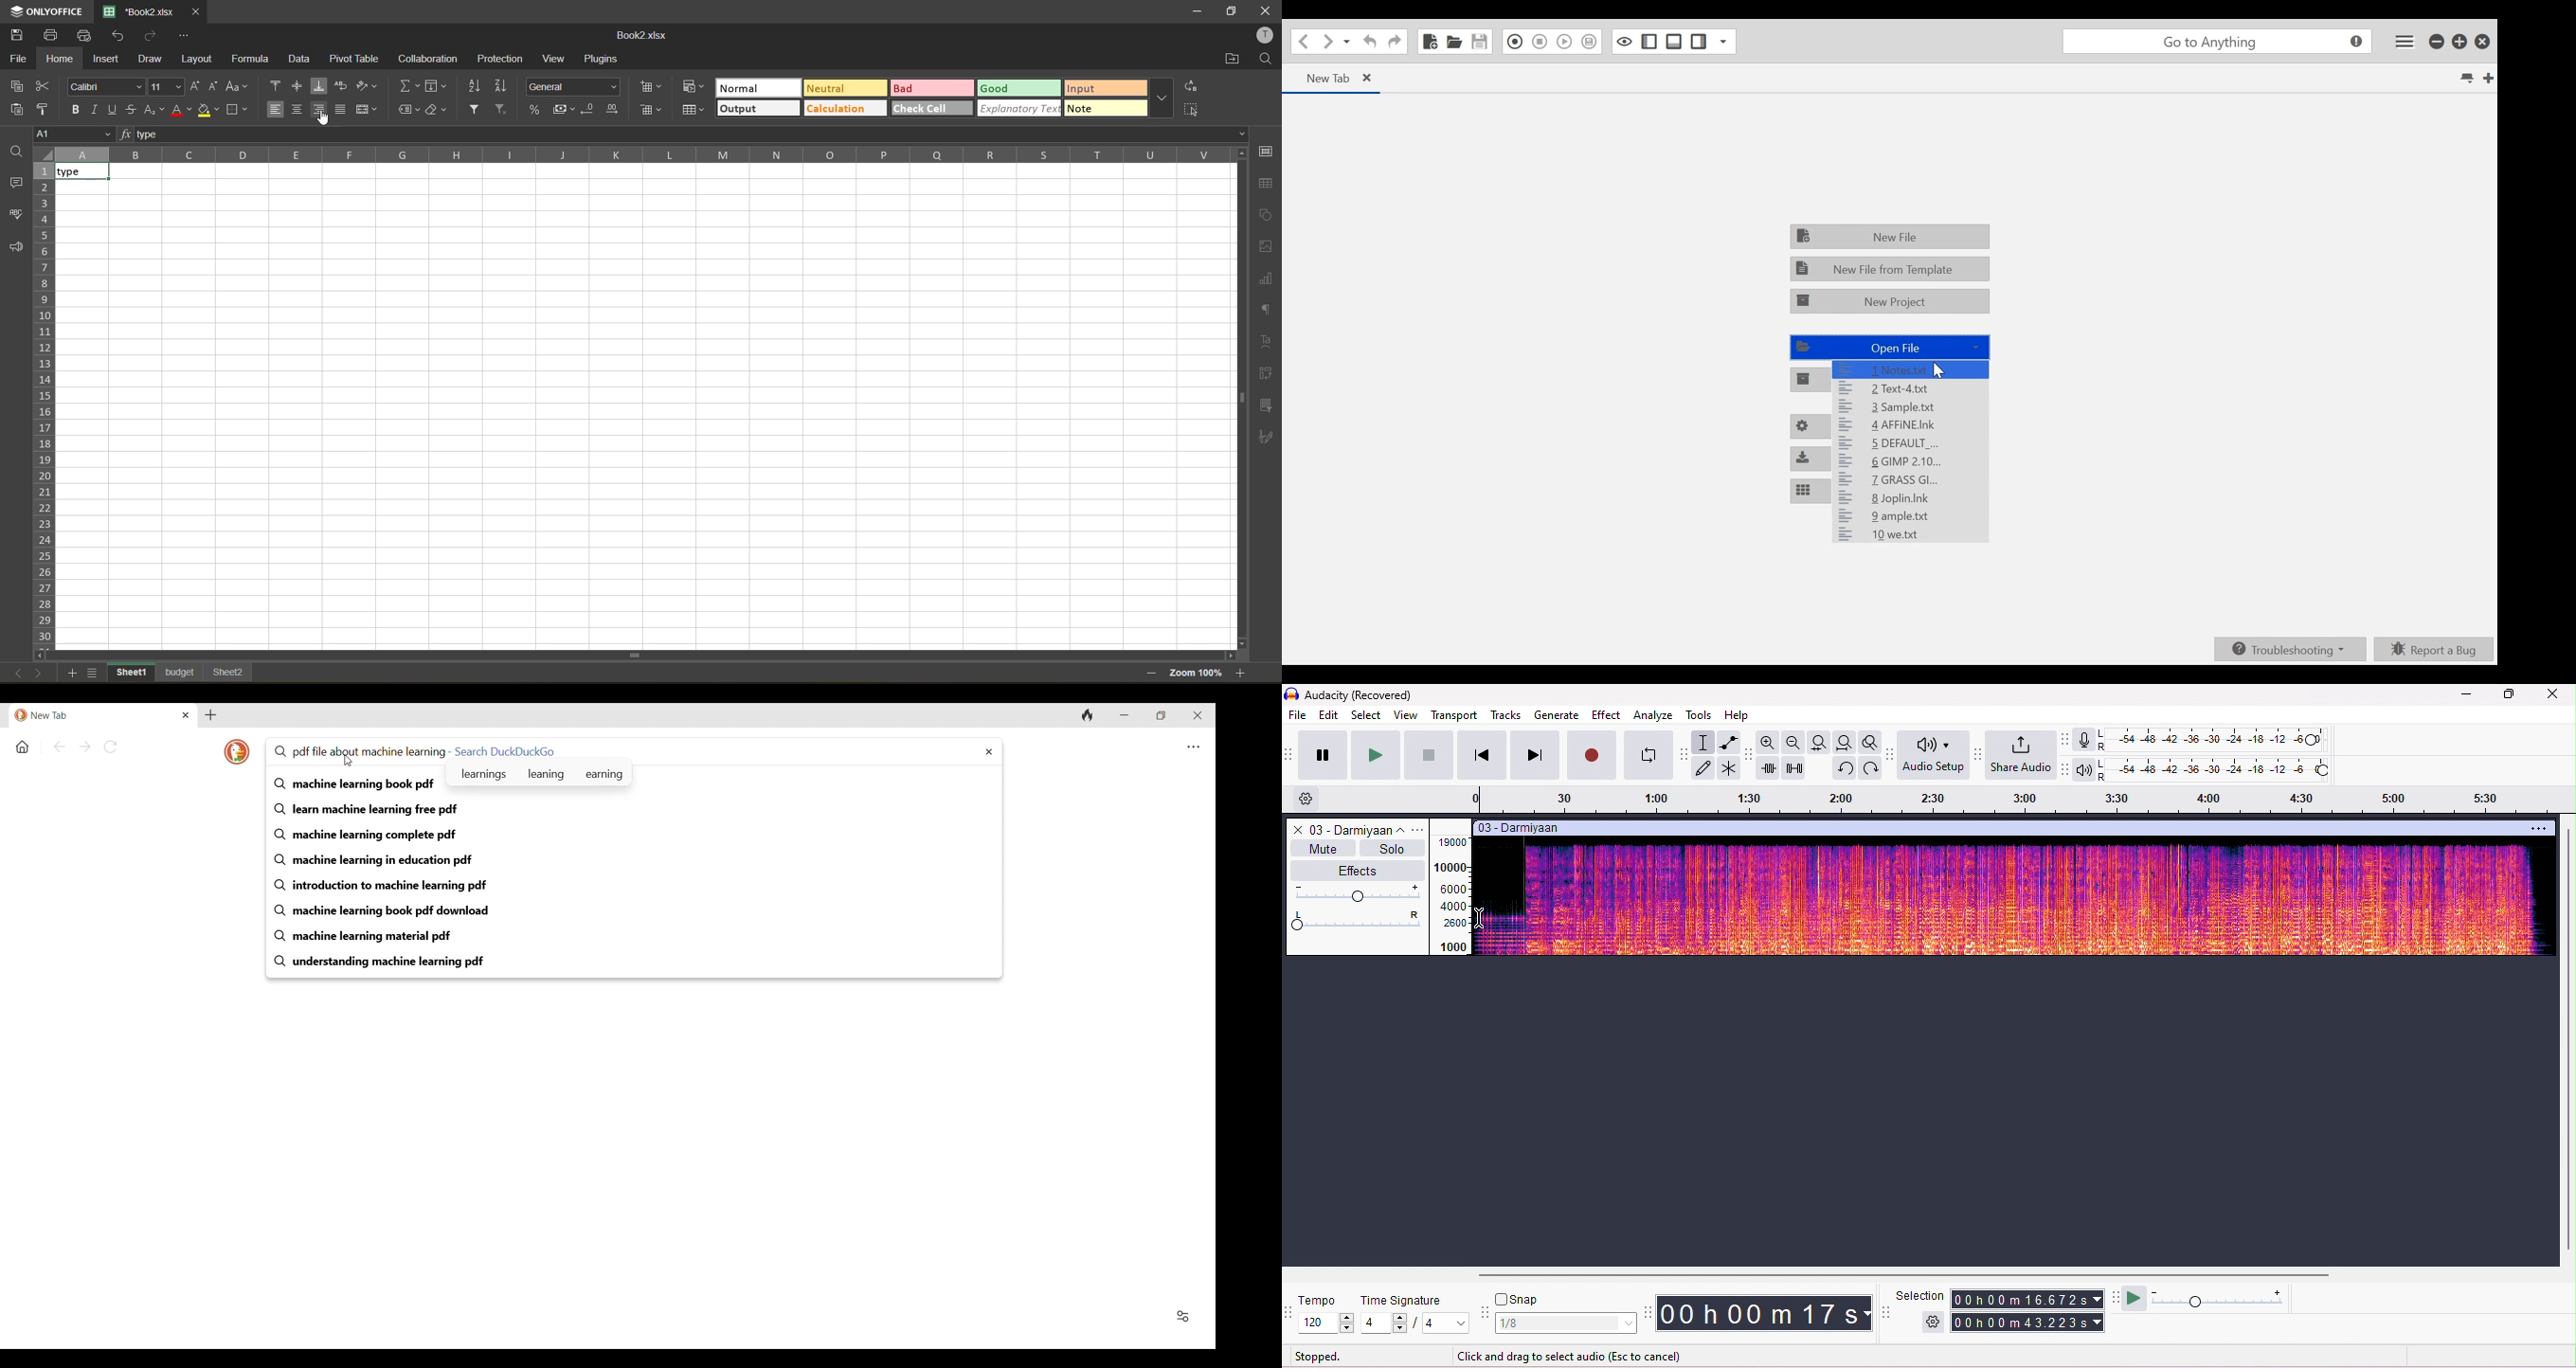  I want to click on Recording in Macro, so click(1516, 42).